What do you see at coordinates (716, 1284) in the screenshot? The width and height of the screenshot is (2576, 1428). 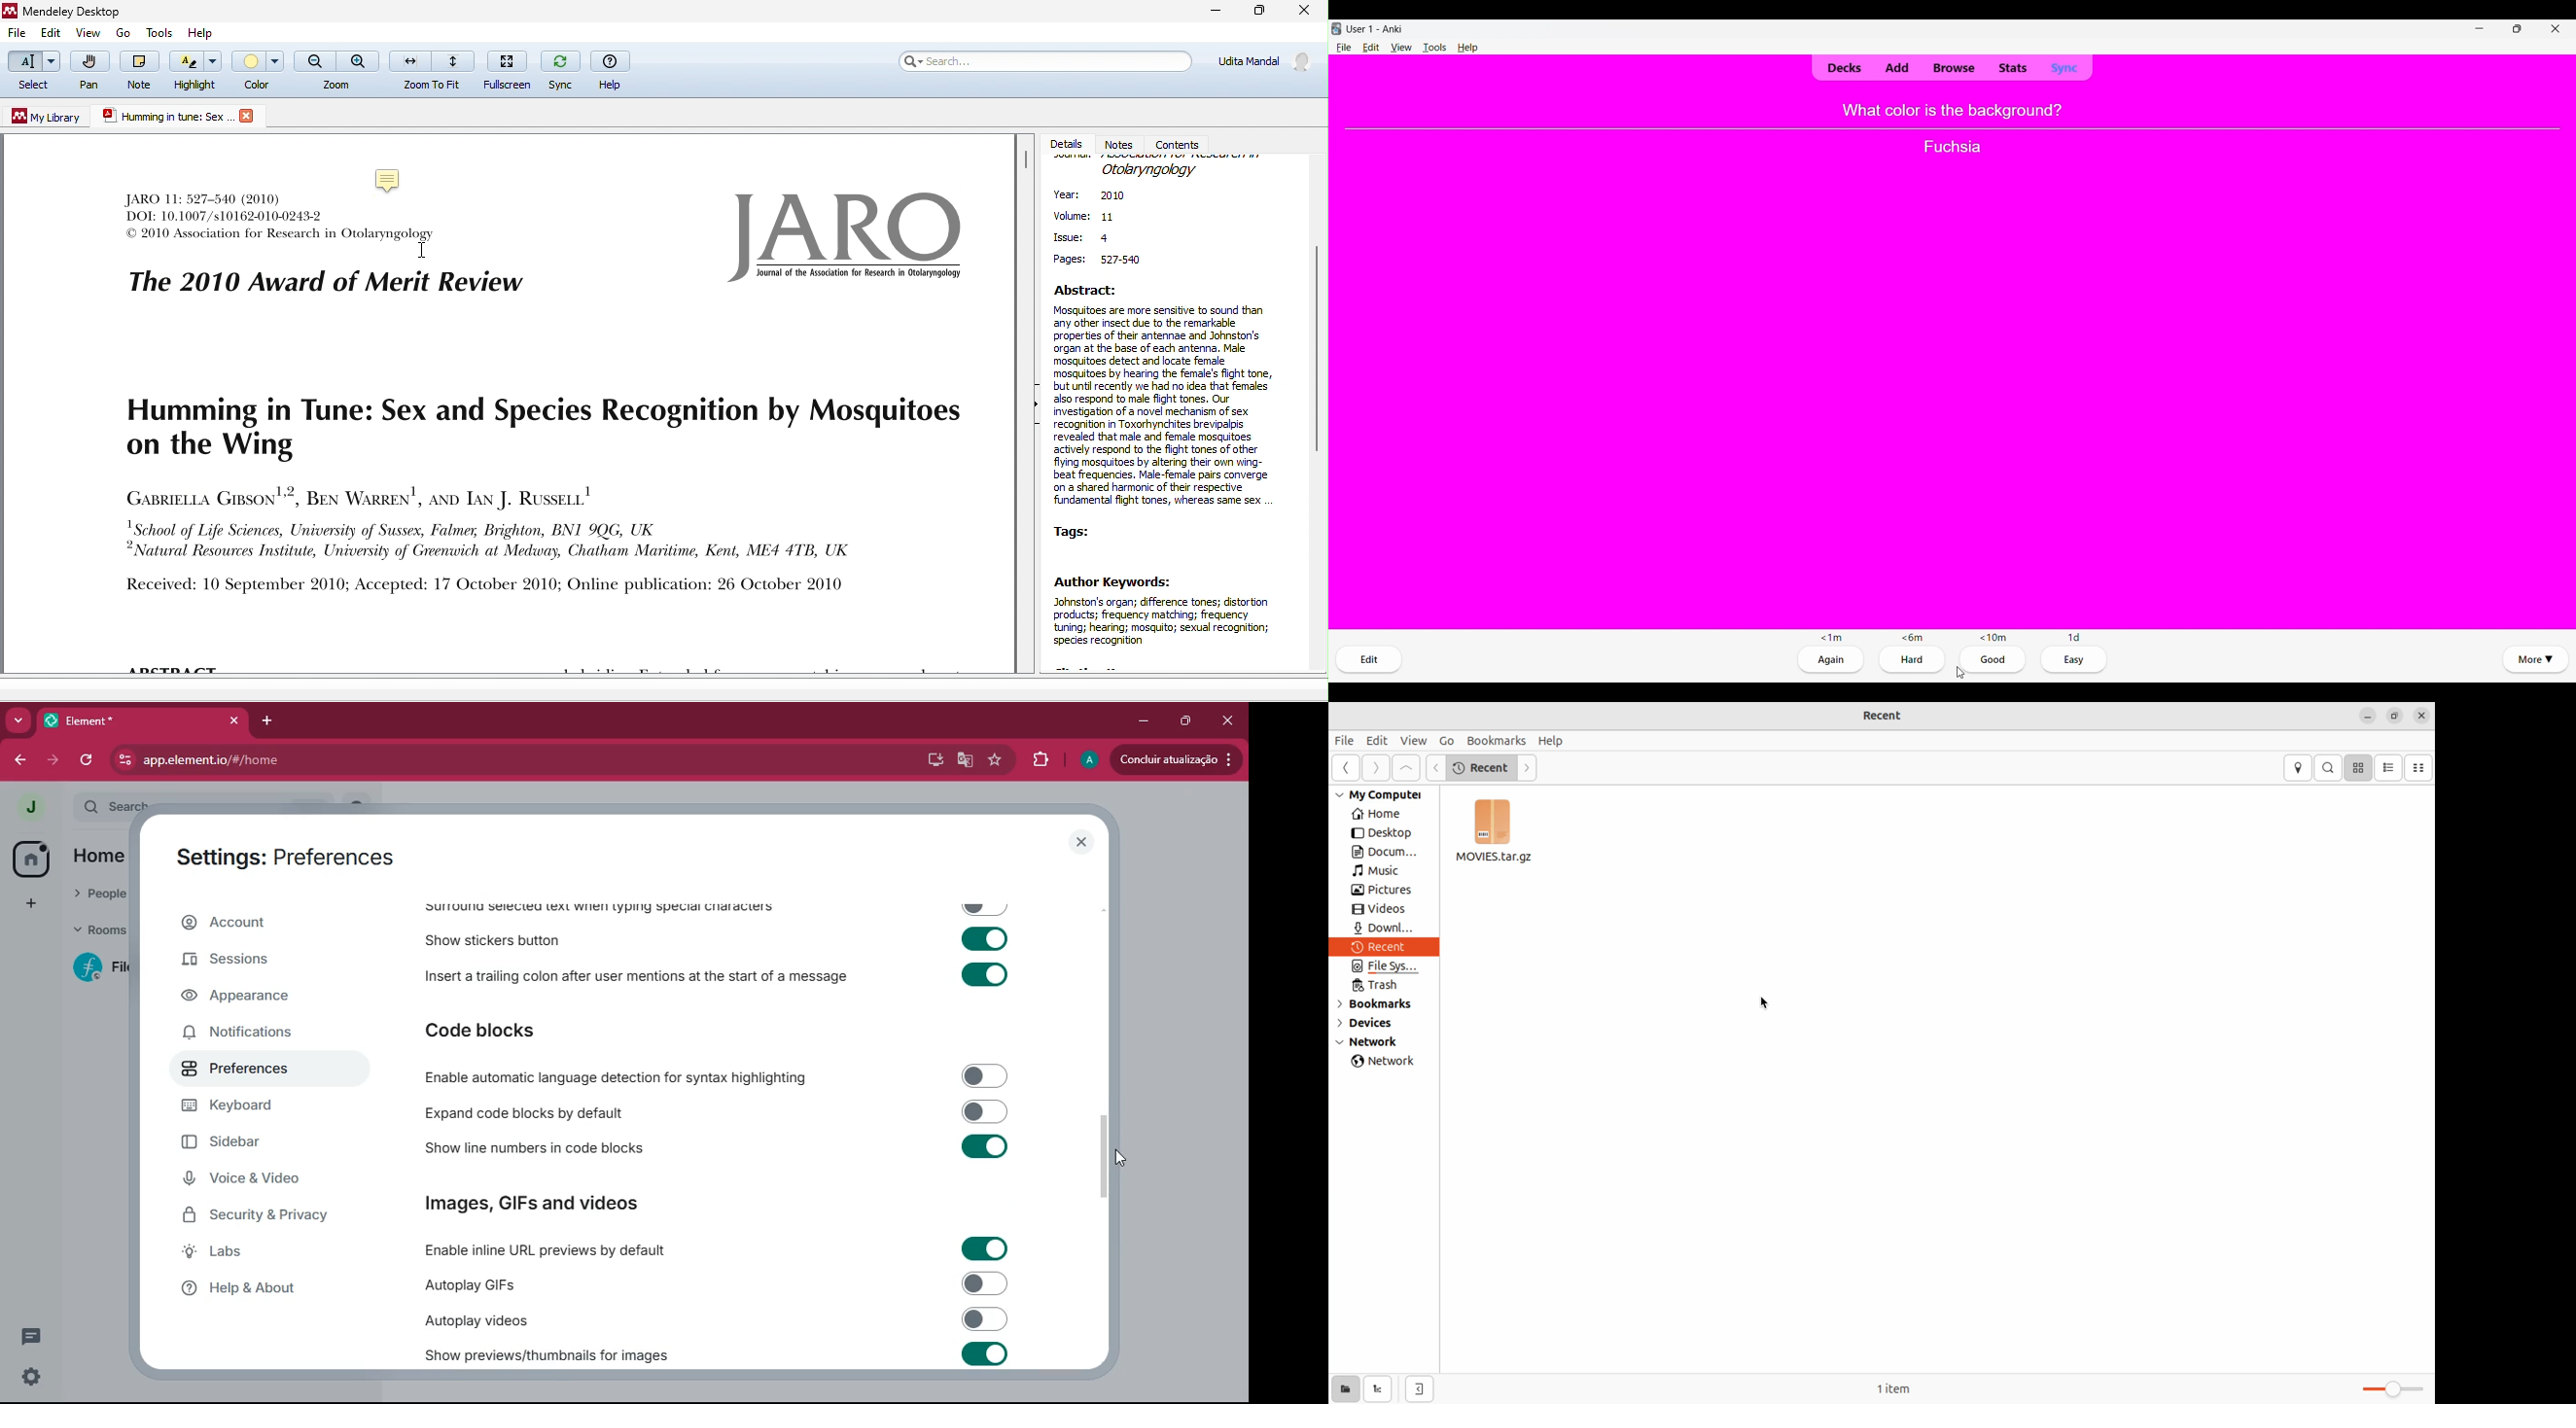 I see `Autoplay GIFs` at bounding box center [716, 1284].